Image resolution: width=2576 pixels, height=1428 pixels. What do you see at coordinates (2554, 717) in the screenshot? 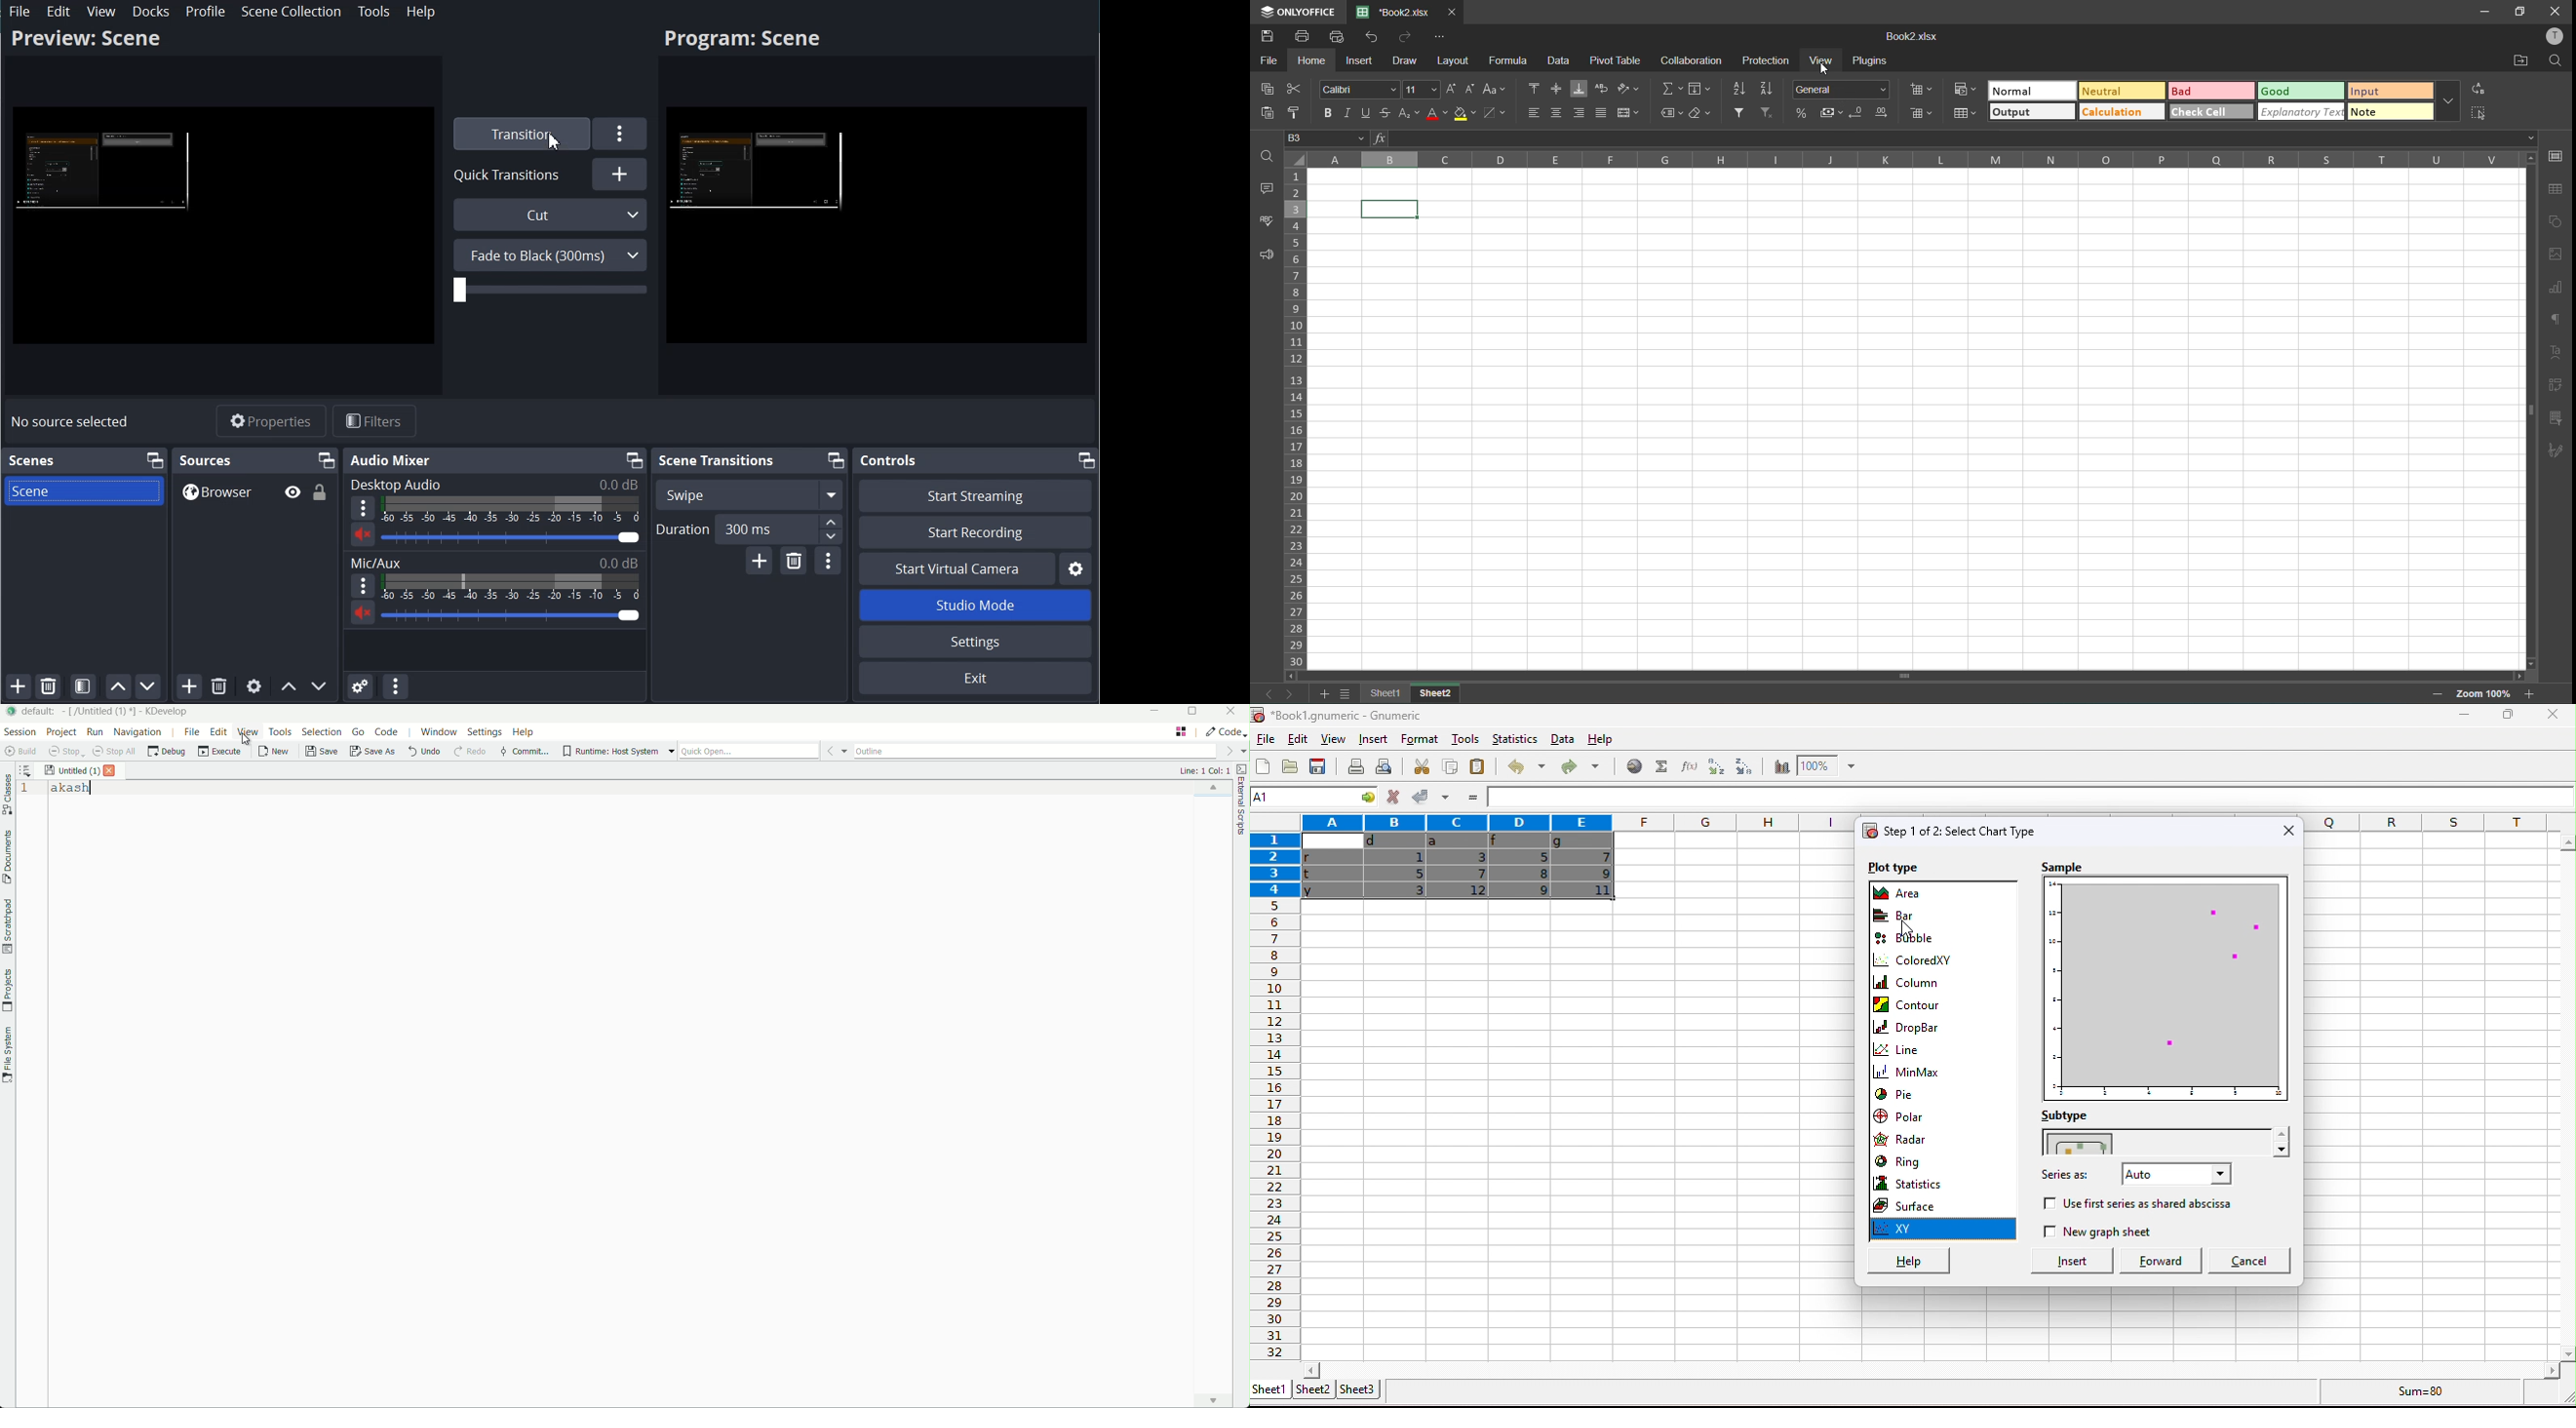
I see `close` at bounding box center [2554, 717].